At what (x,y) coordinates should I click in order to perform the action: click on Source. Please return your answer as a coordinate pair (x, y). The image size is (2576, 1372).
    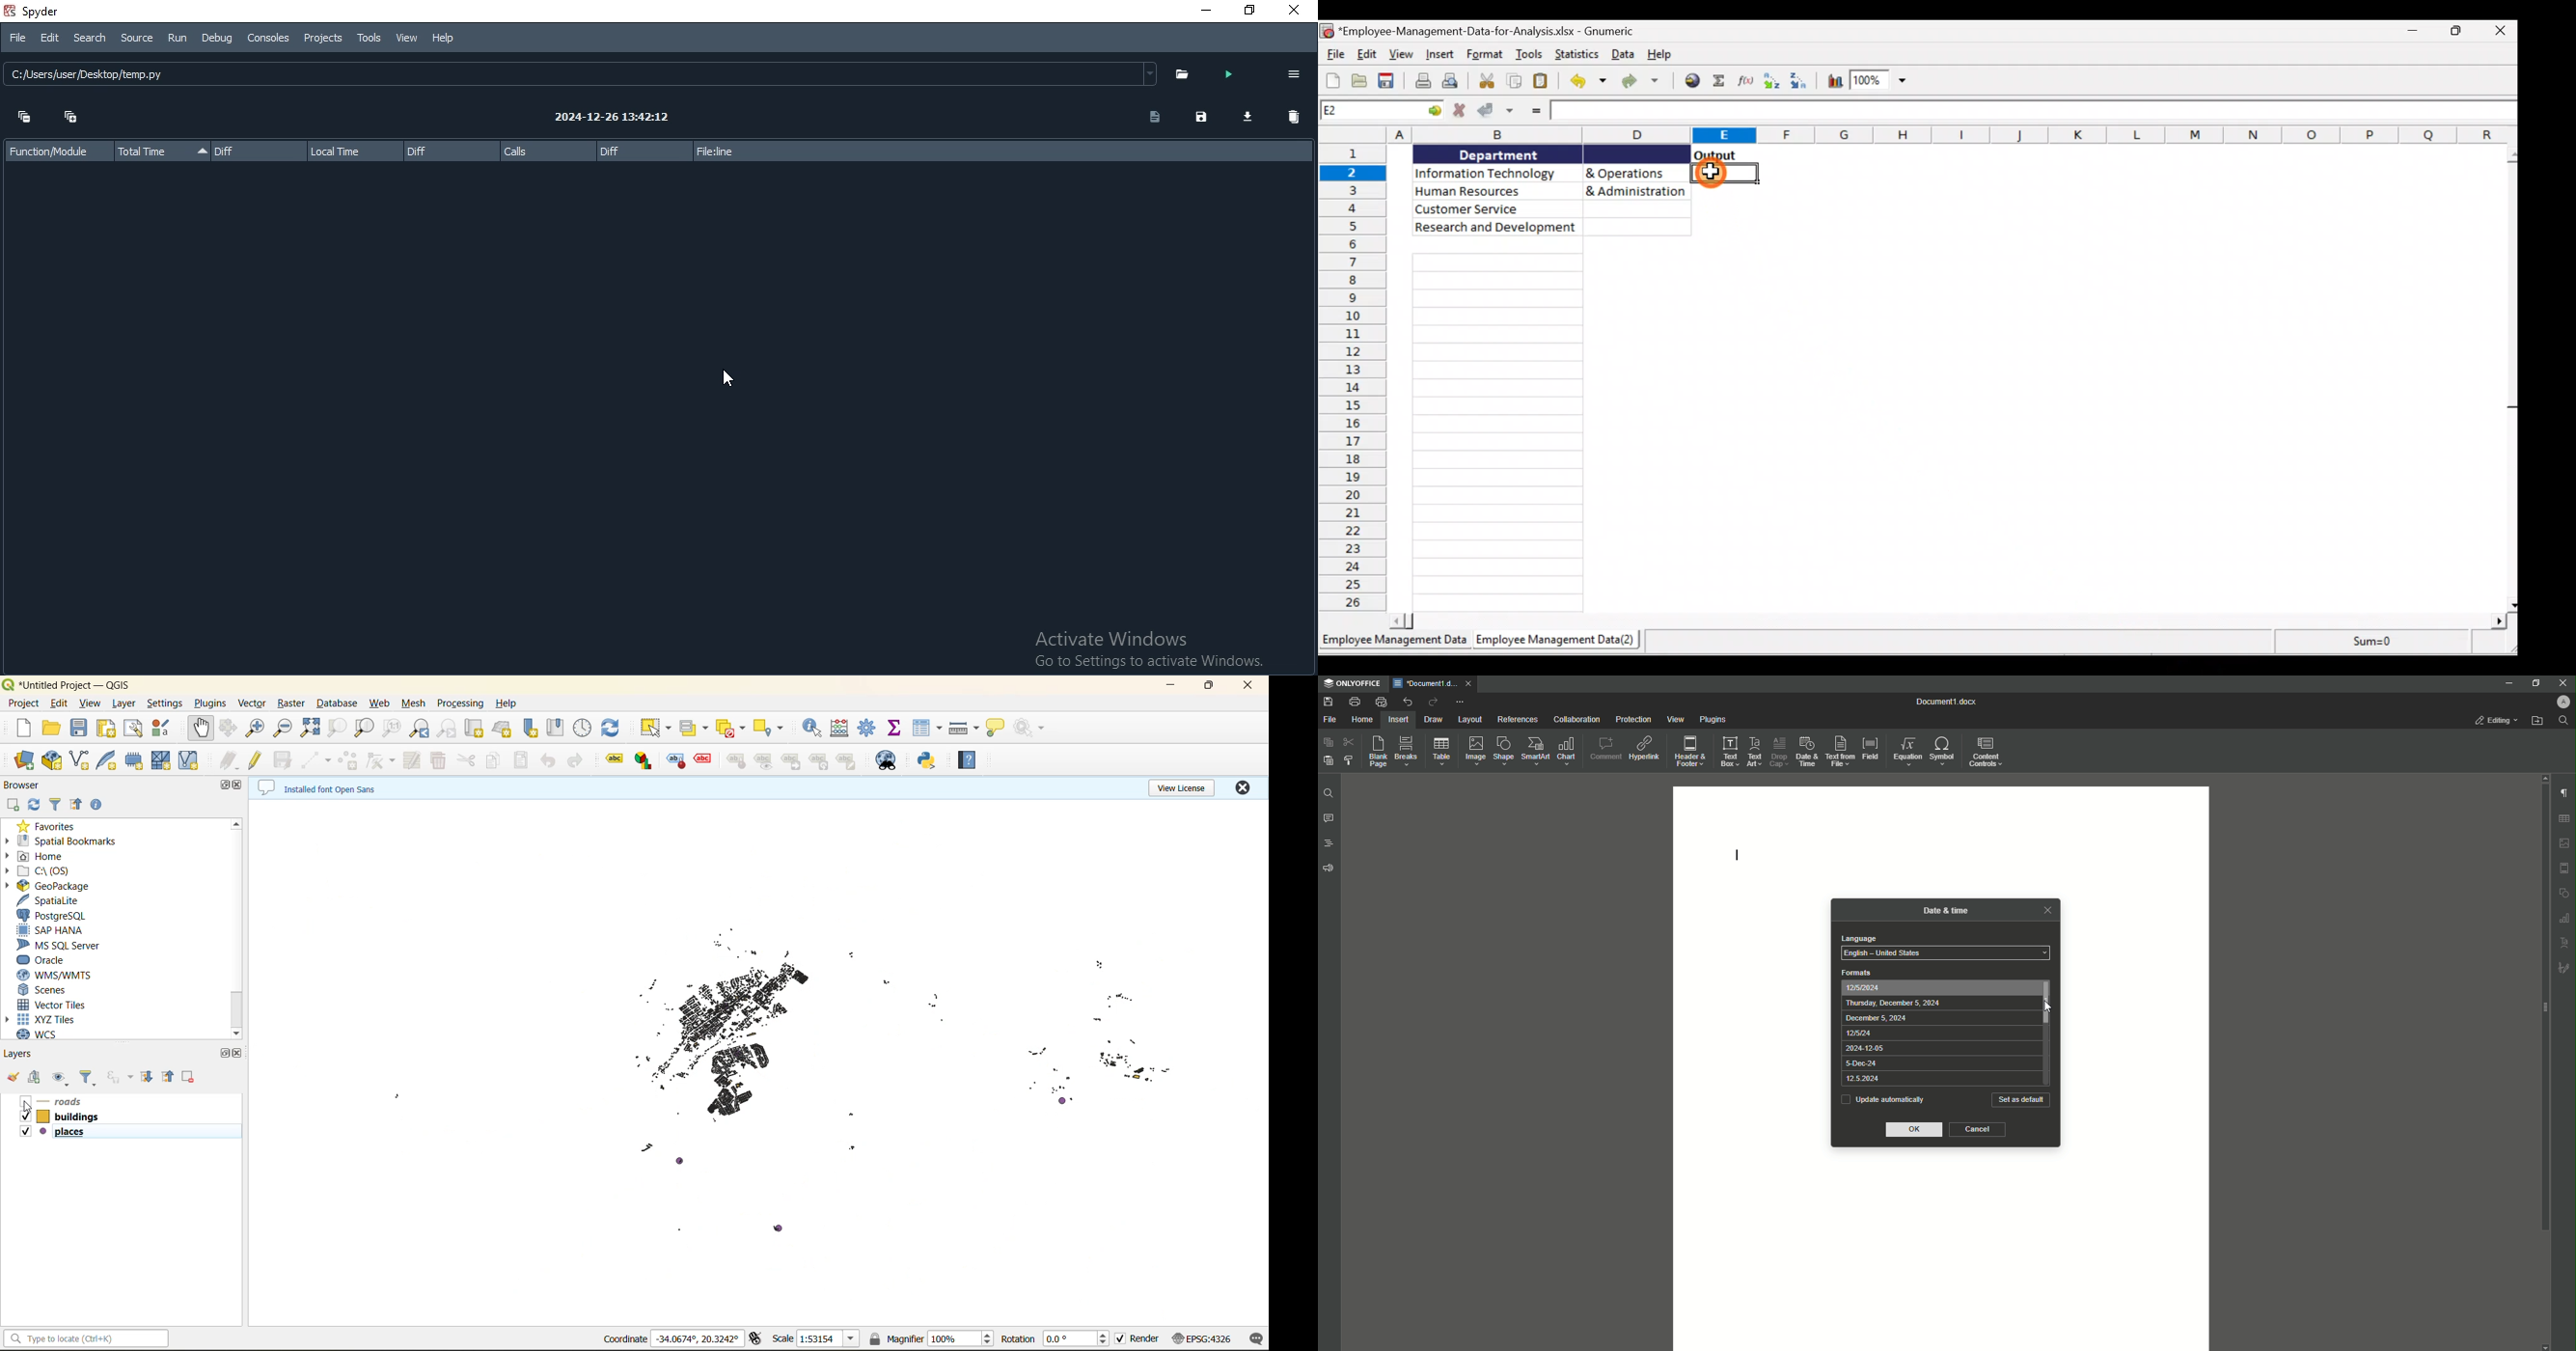
    Looking at the image, I should click on (138, 39).